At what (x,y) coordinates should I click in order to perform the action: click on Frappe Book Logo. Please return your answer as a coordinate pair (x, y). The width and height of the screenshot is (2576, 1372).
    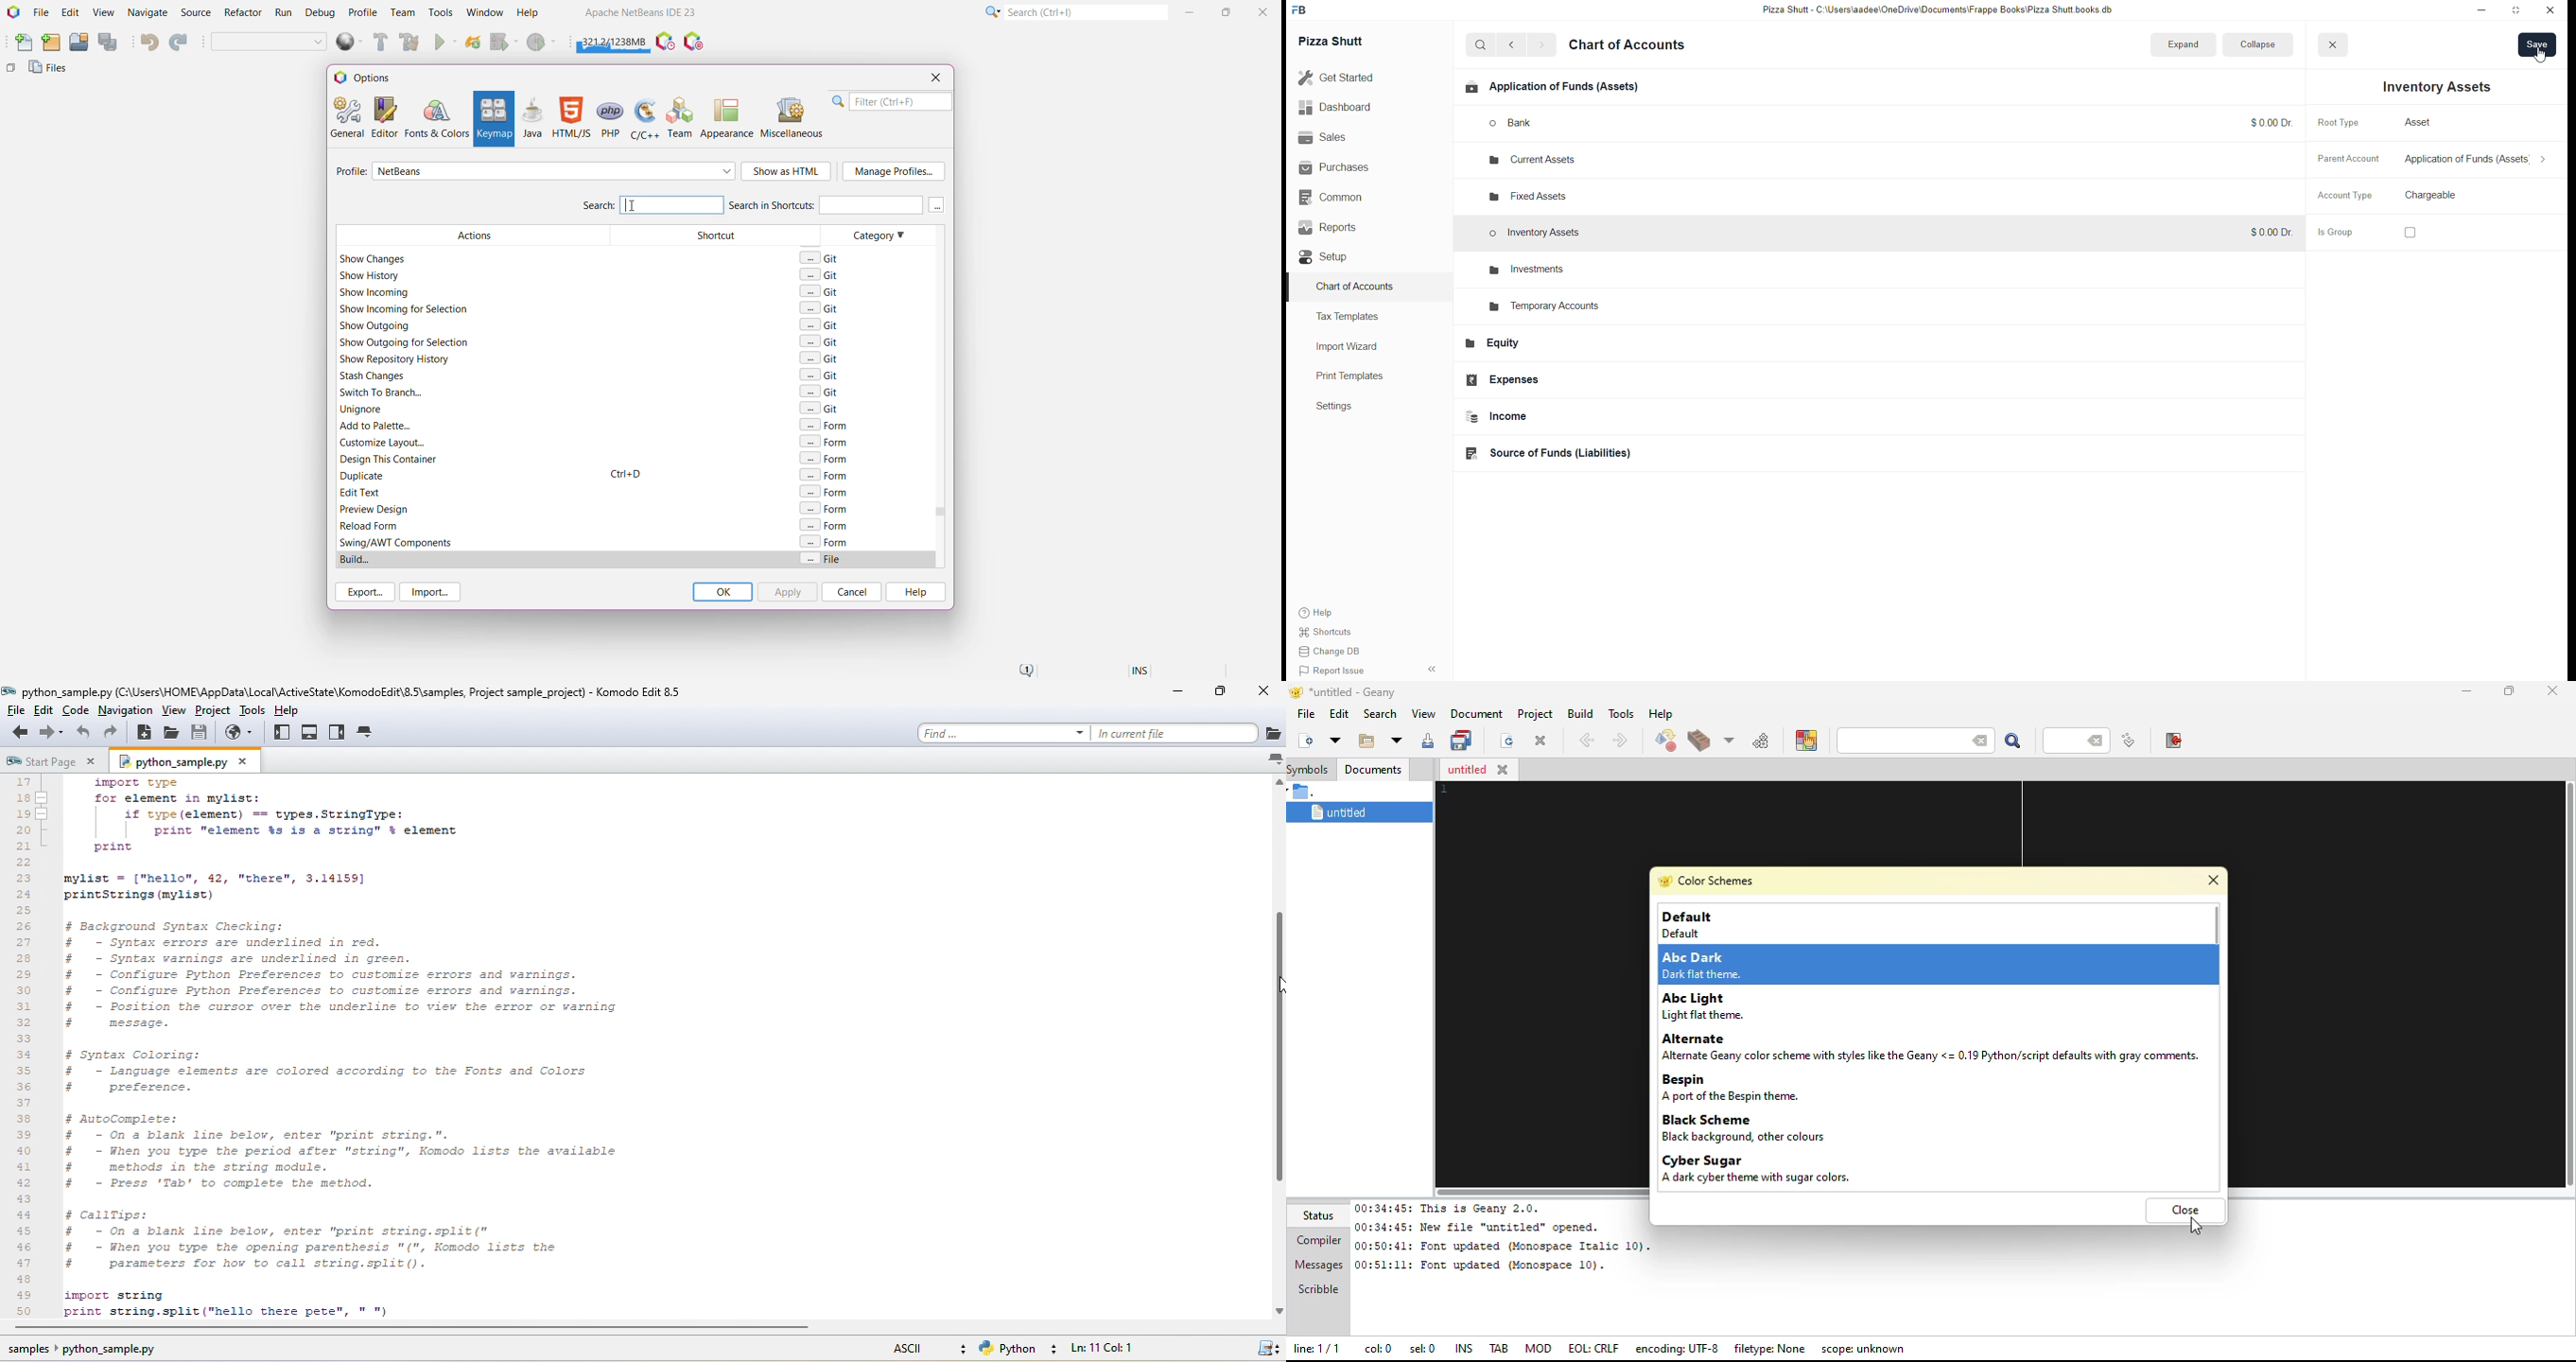
    Looking at the image, I should click on (1305, 10).